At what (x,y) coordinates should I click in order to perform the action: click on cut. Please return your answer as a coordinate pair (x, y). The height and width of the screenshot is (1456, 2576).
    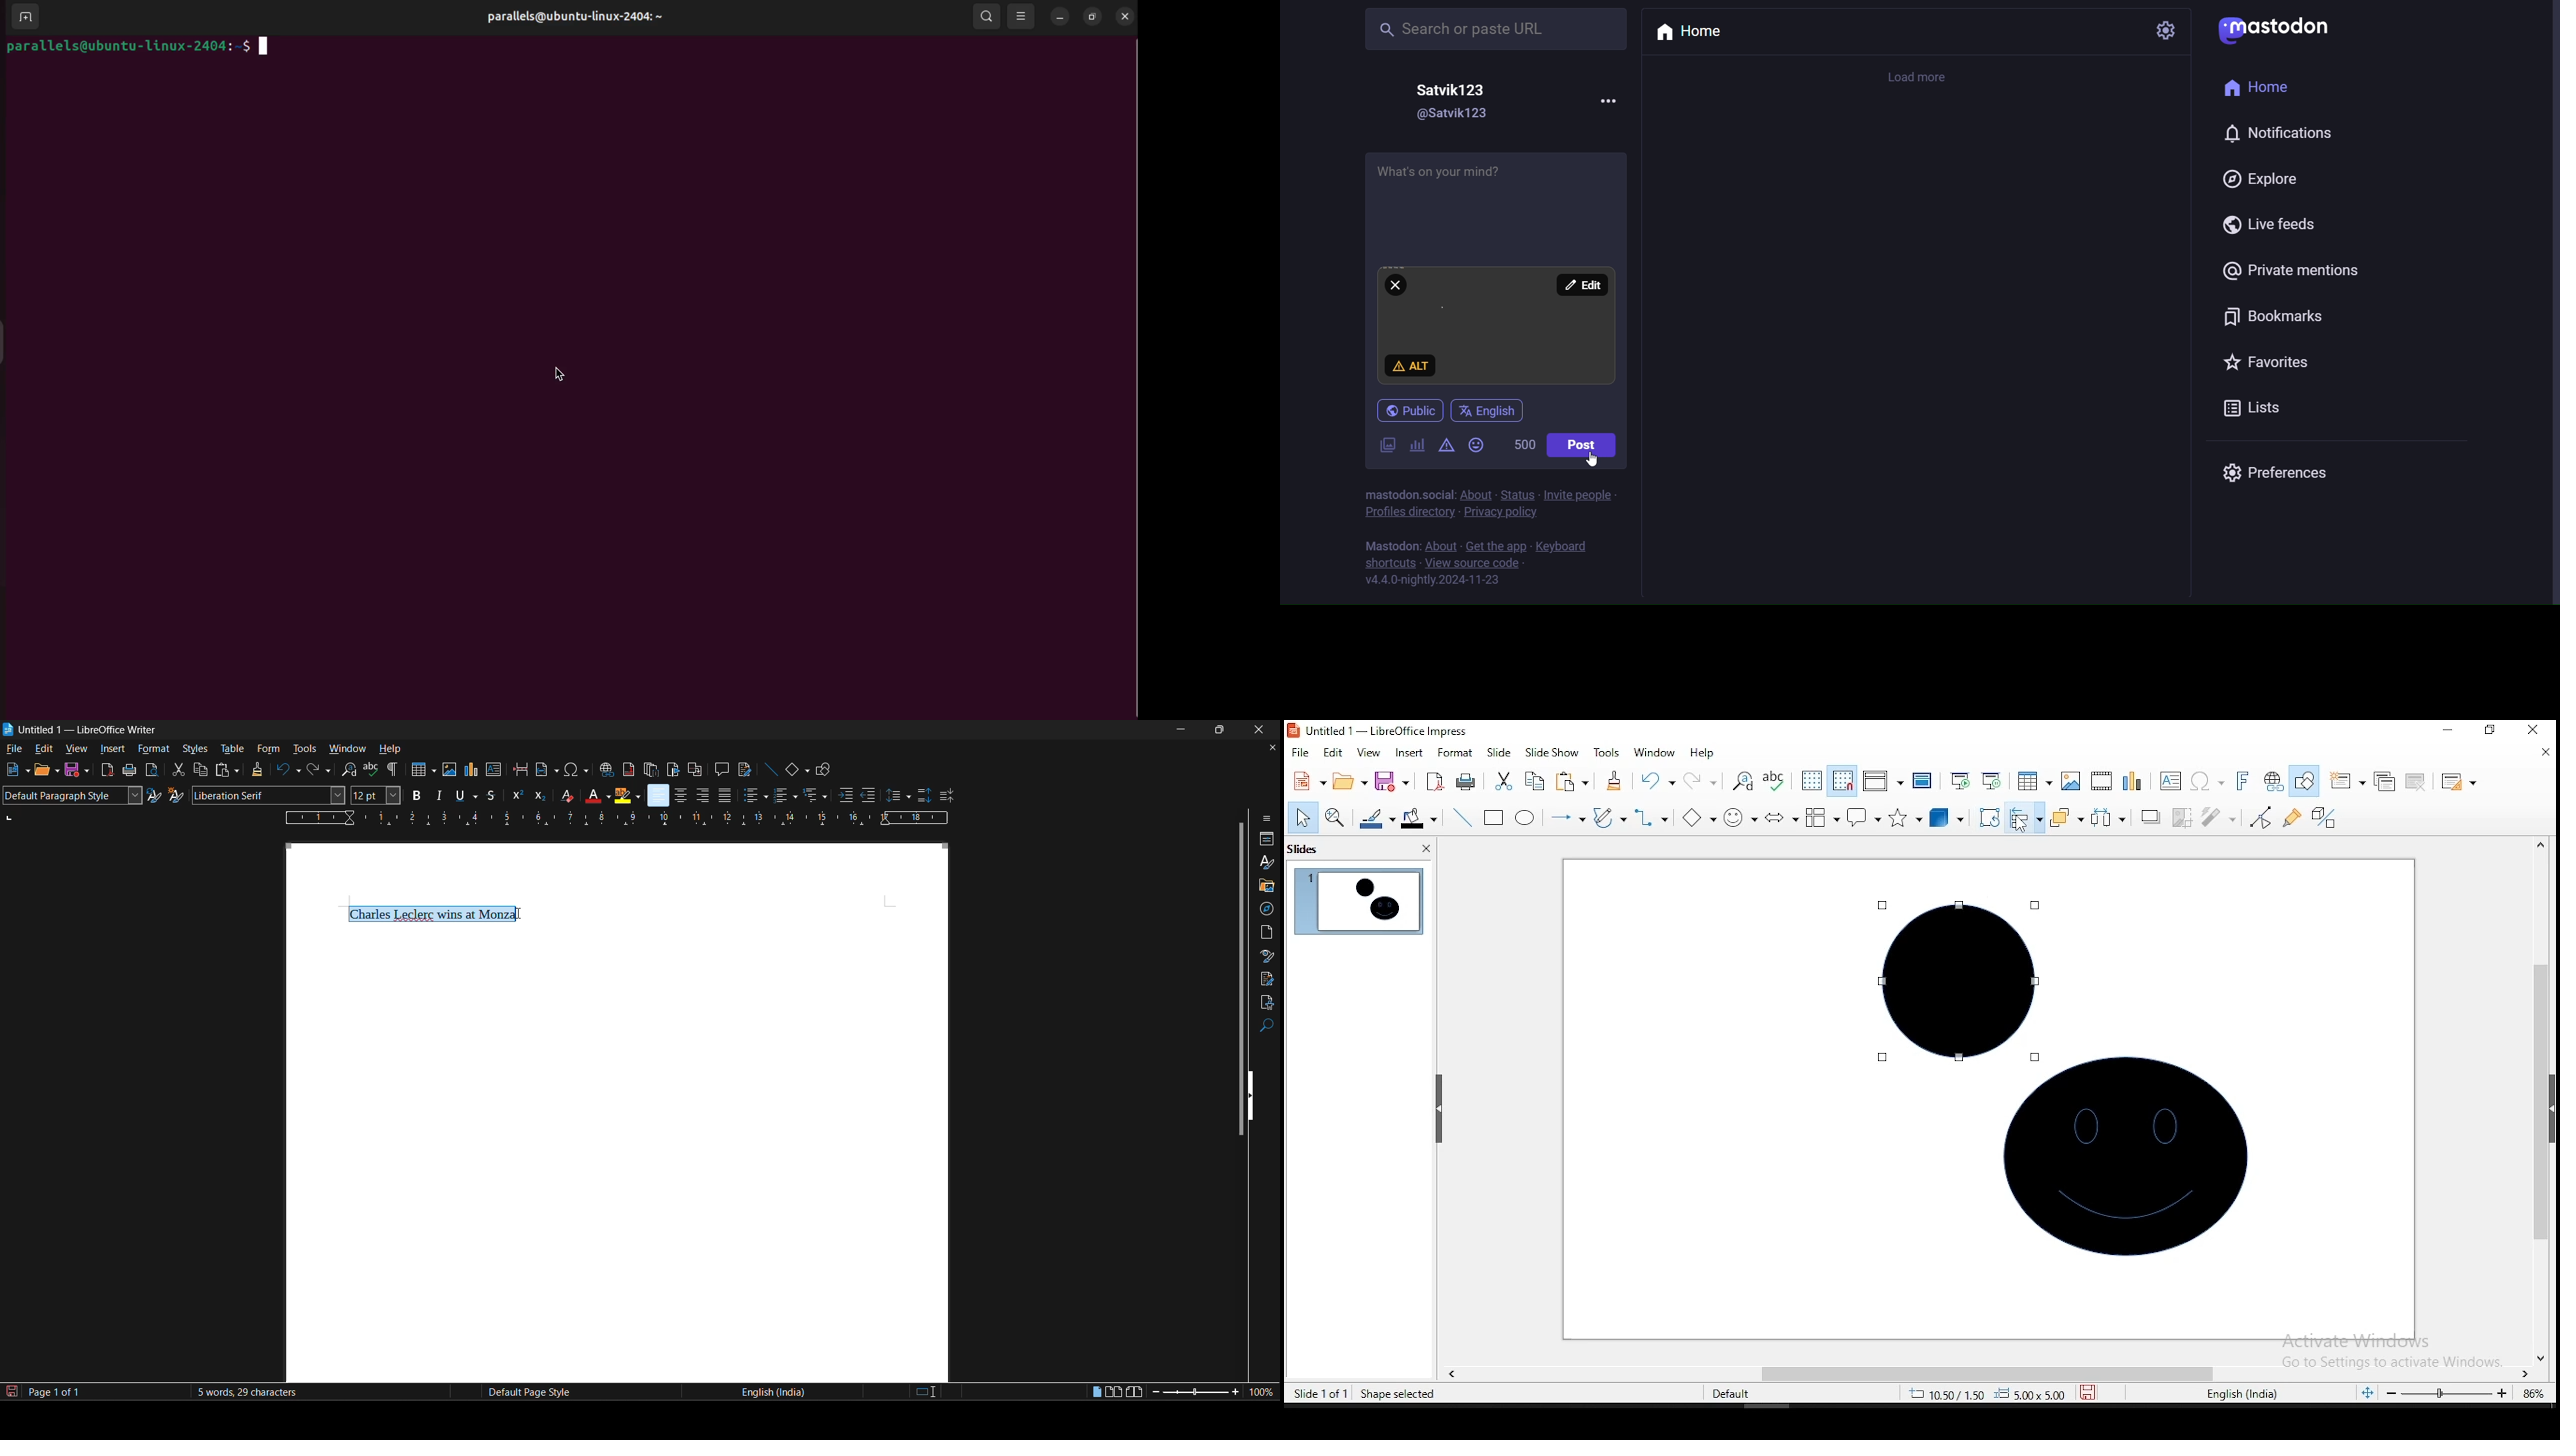
    Looking at the image, I should click on (175, 769).